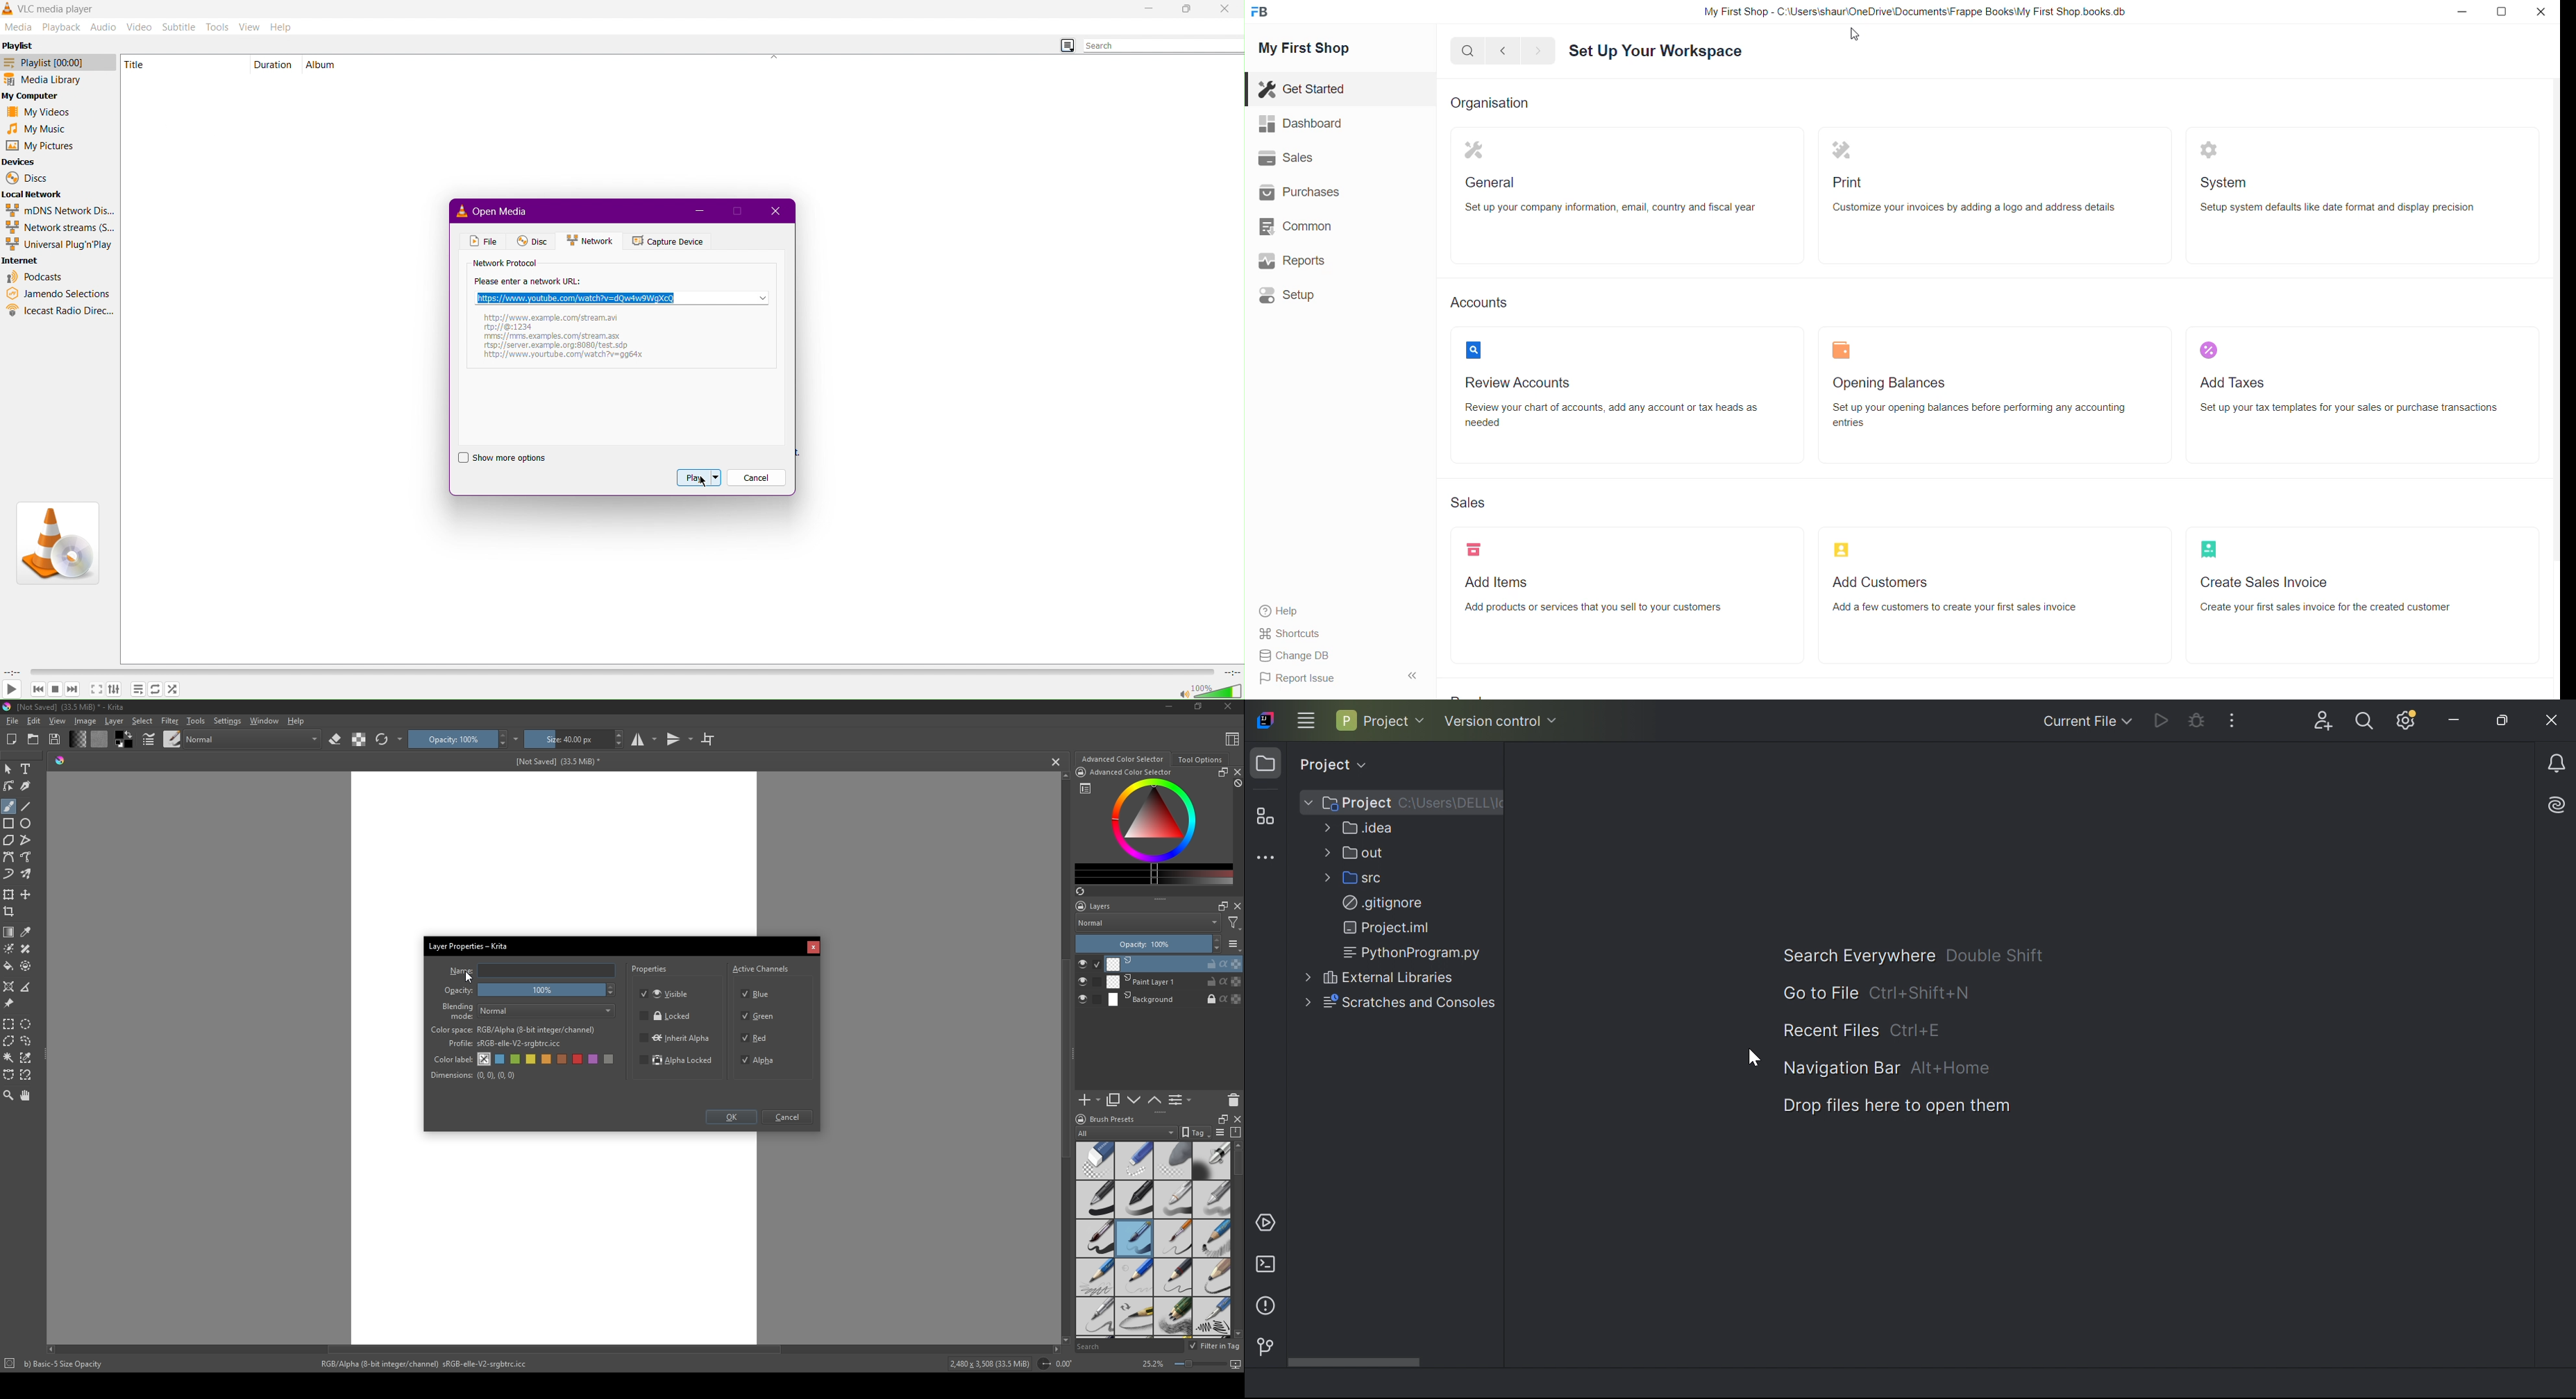 This screenshot has width=2576, height=1400. What do you see at coordinates (707, 738) in the screenshot?
I see `crop` at bounding box center [707, 738].